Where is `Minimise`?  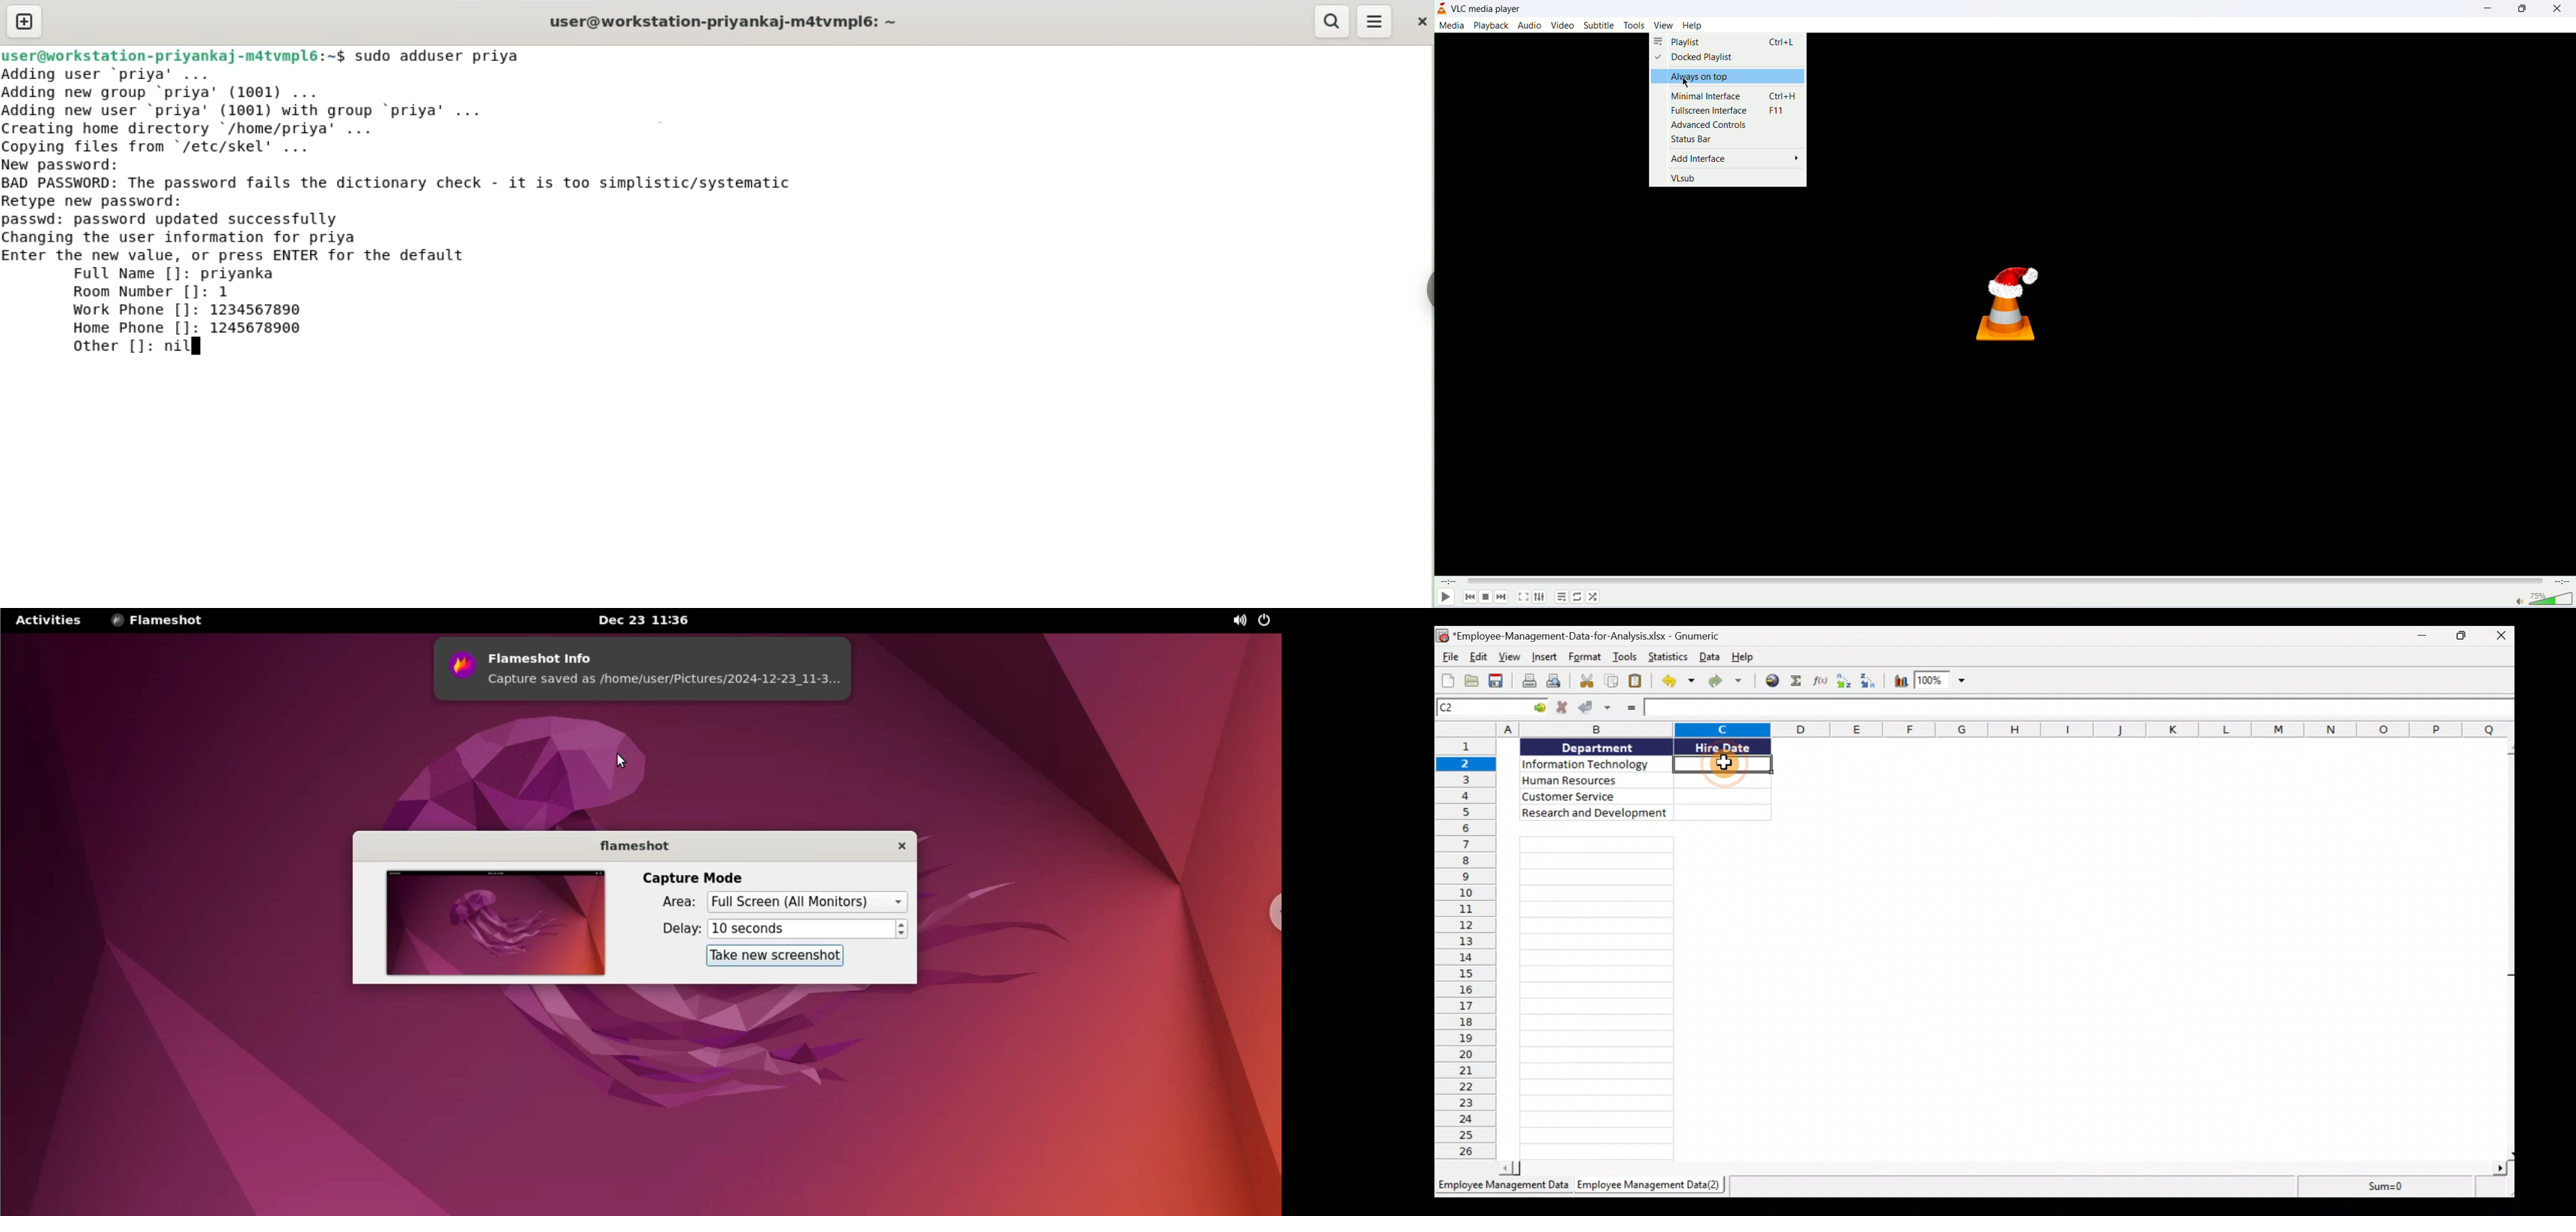 Minimise is located at coordinates (2423, 634).